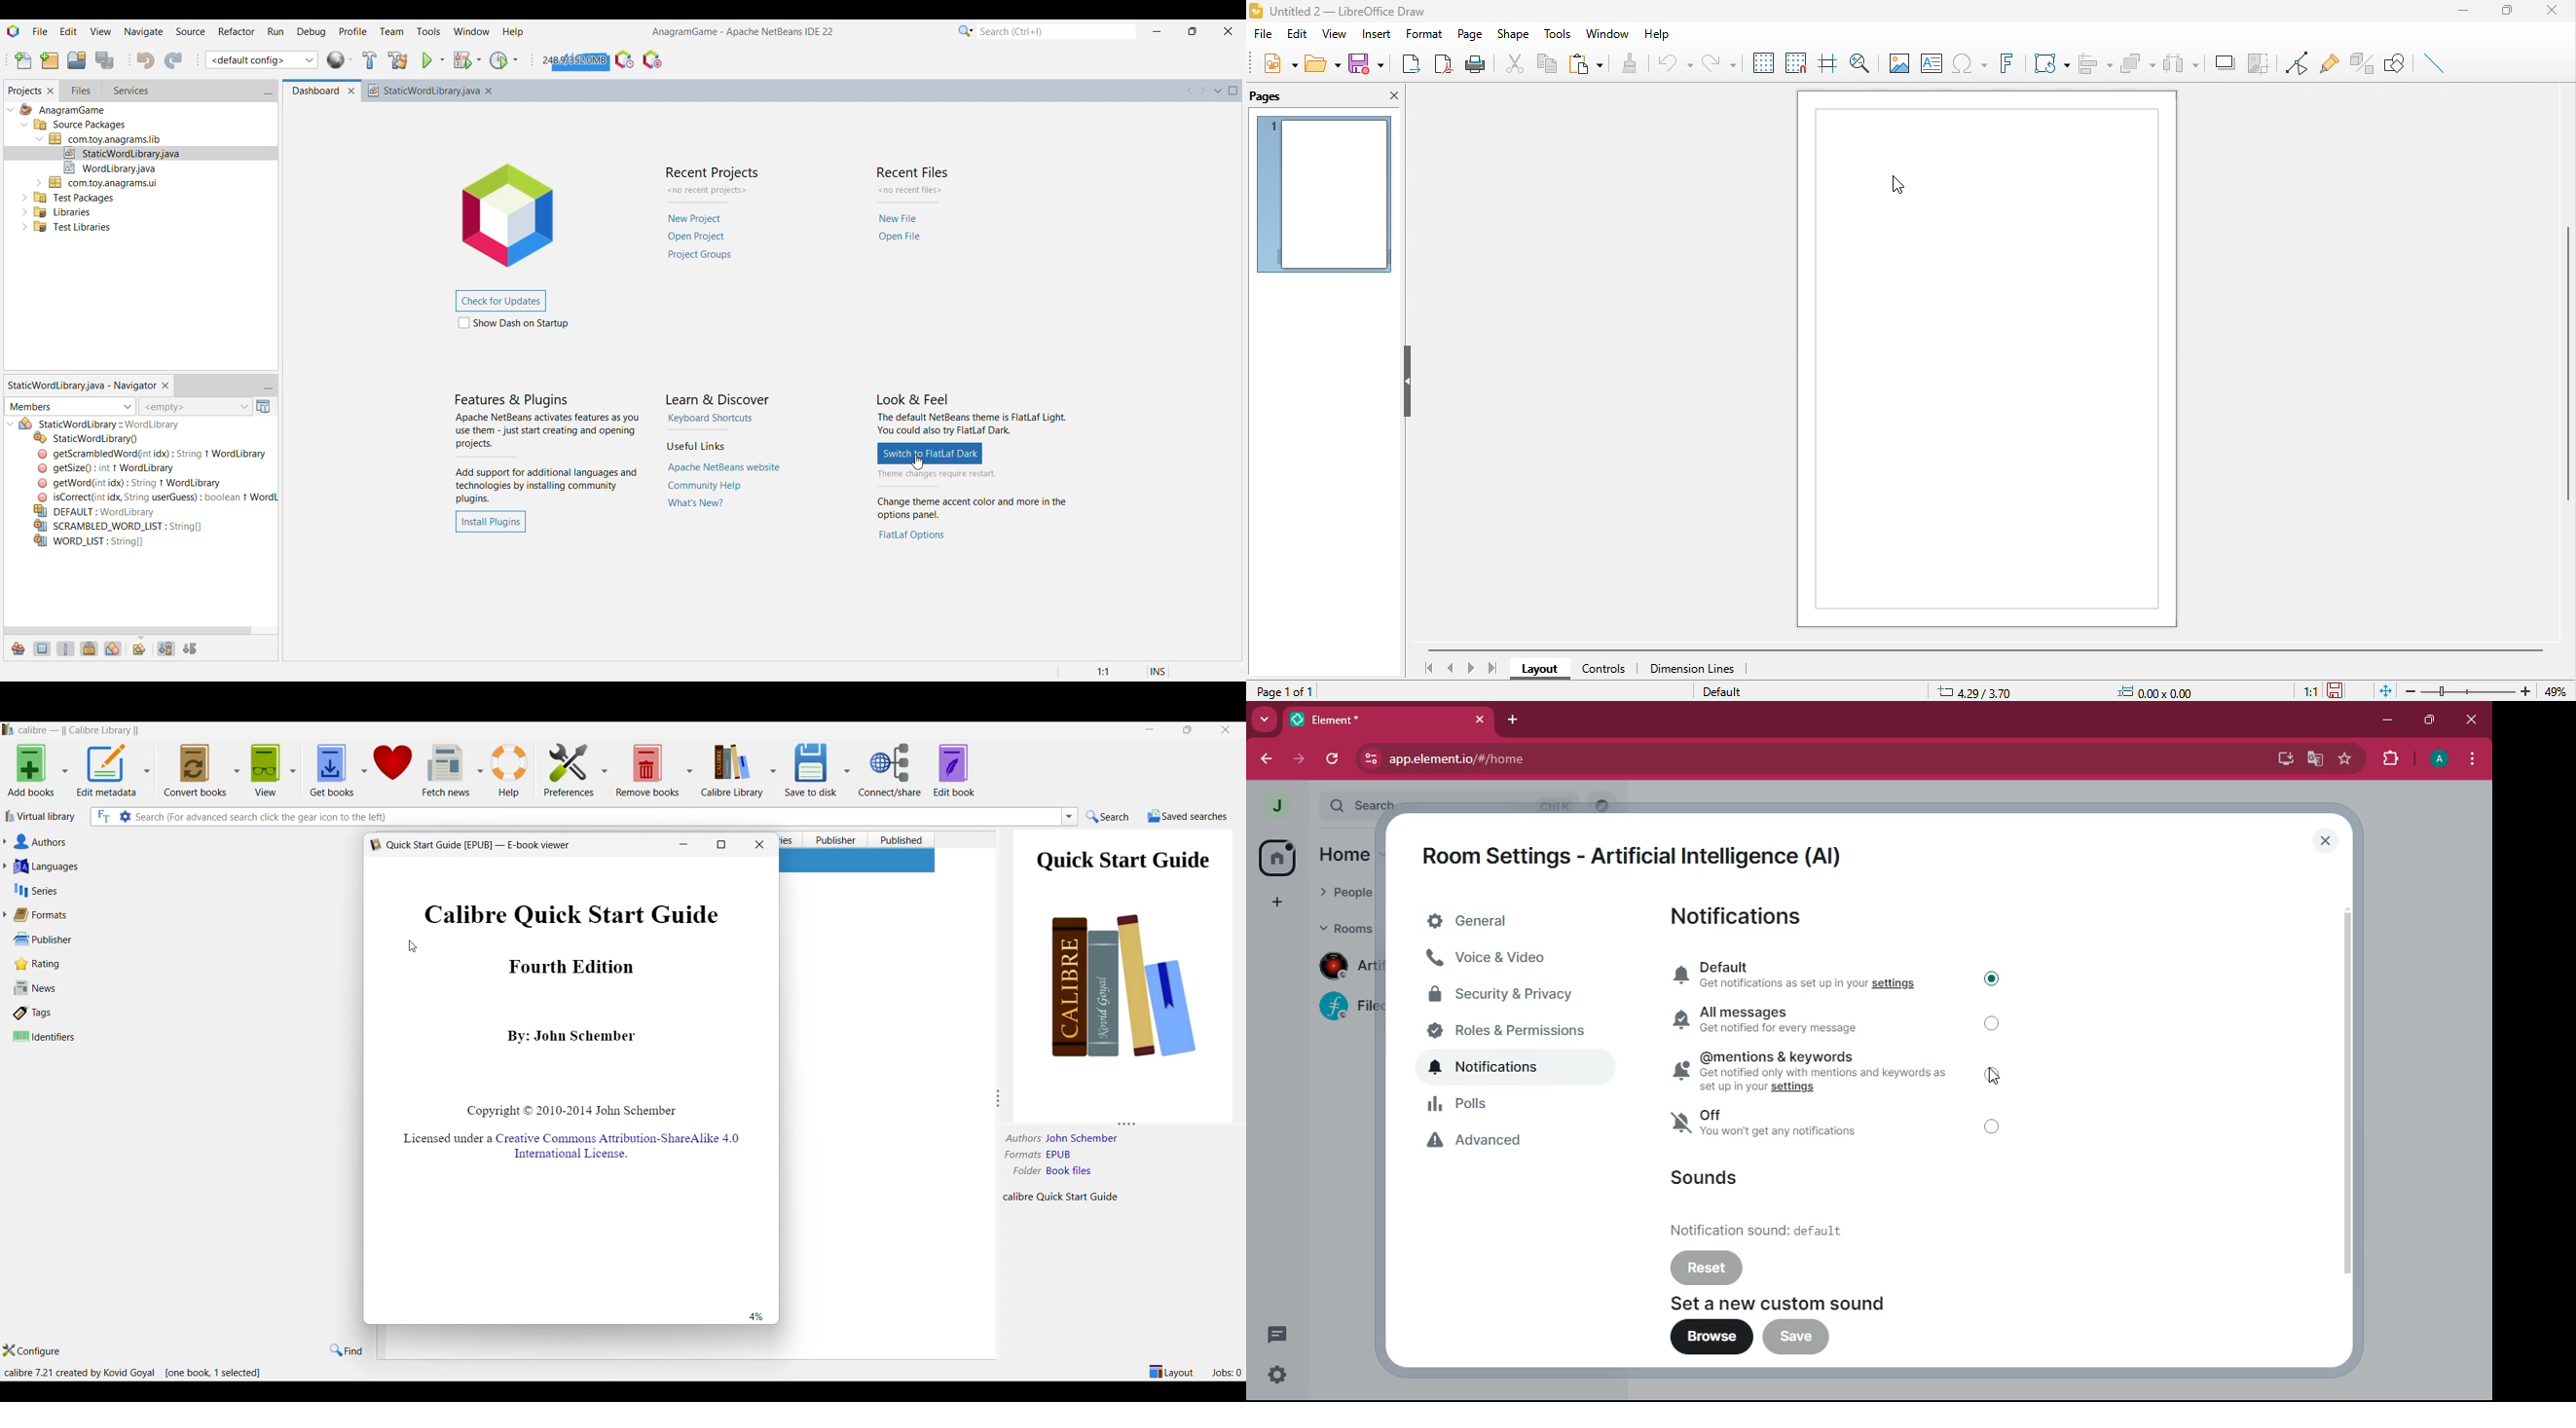 Image resolution: width=2576 pixels, height=1428 pixels. Describe the element at coordinates (190, 649) in the screenshot. I see `Sort by source` at that location.